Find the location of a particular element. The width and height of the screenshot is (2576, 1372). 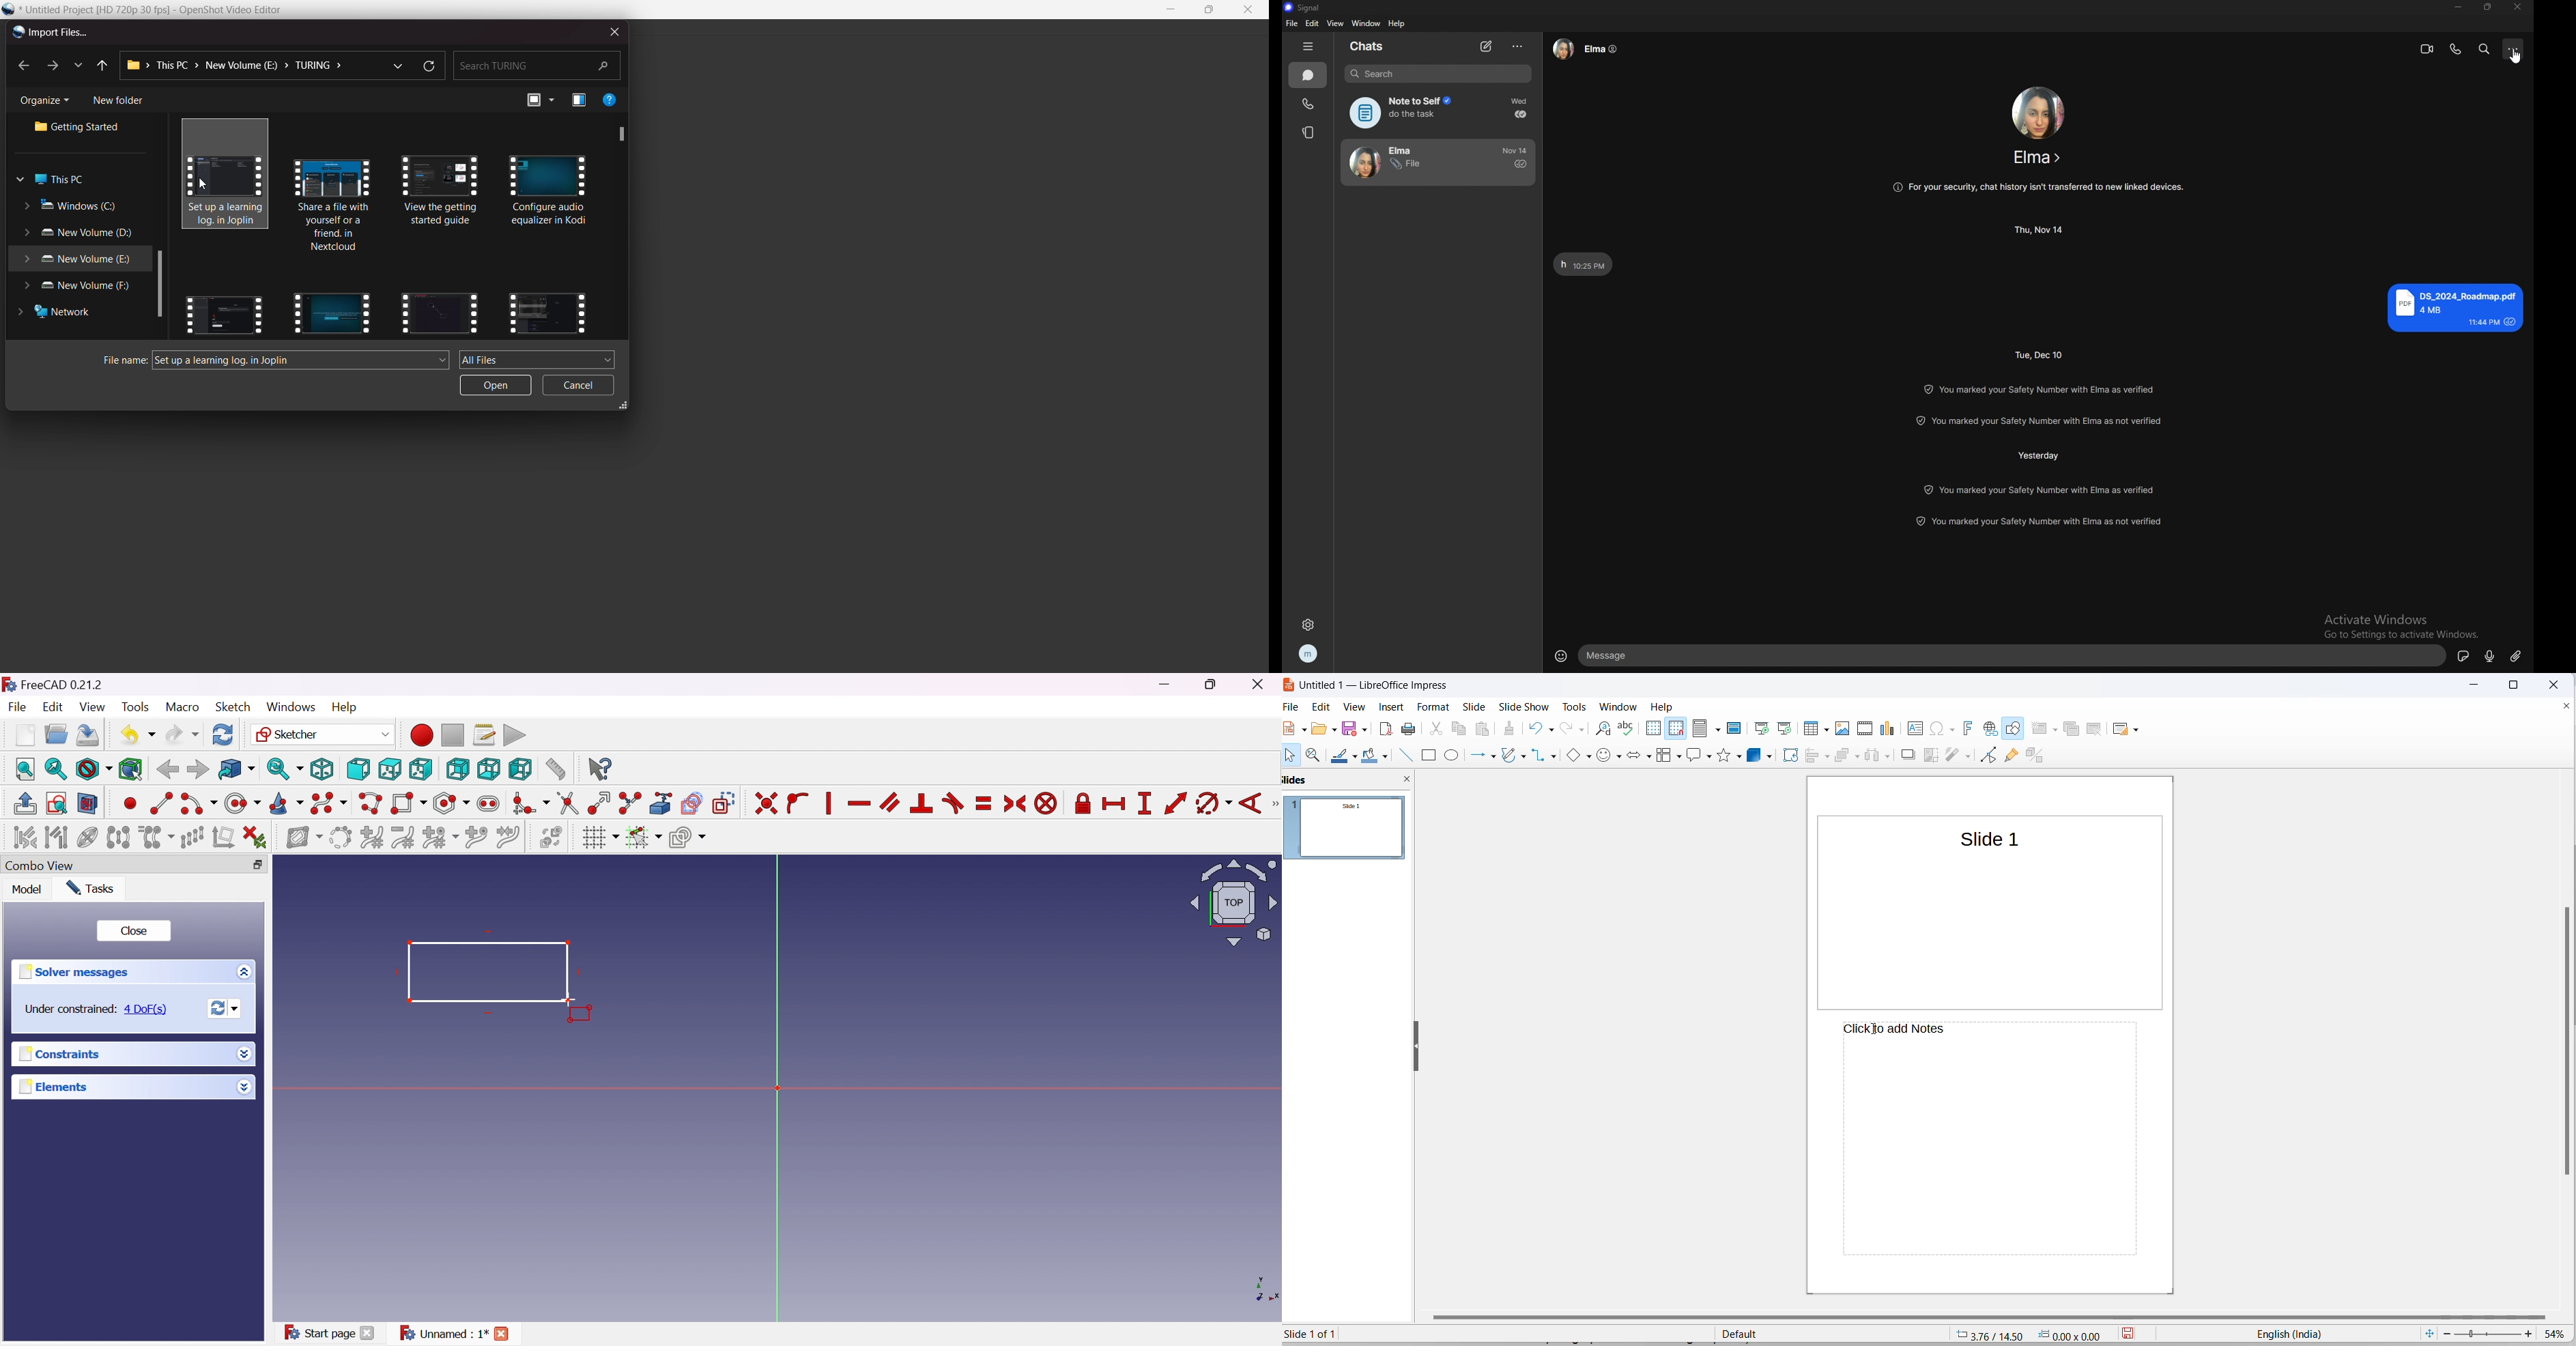

contact info is located at coordinates (1588, 48).